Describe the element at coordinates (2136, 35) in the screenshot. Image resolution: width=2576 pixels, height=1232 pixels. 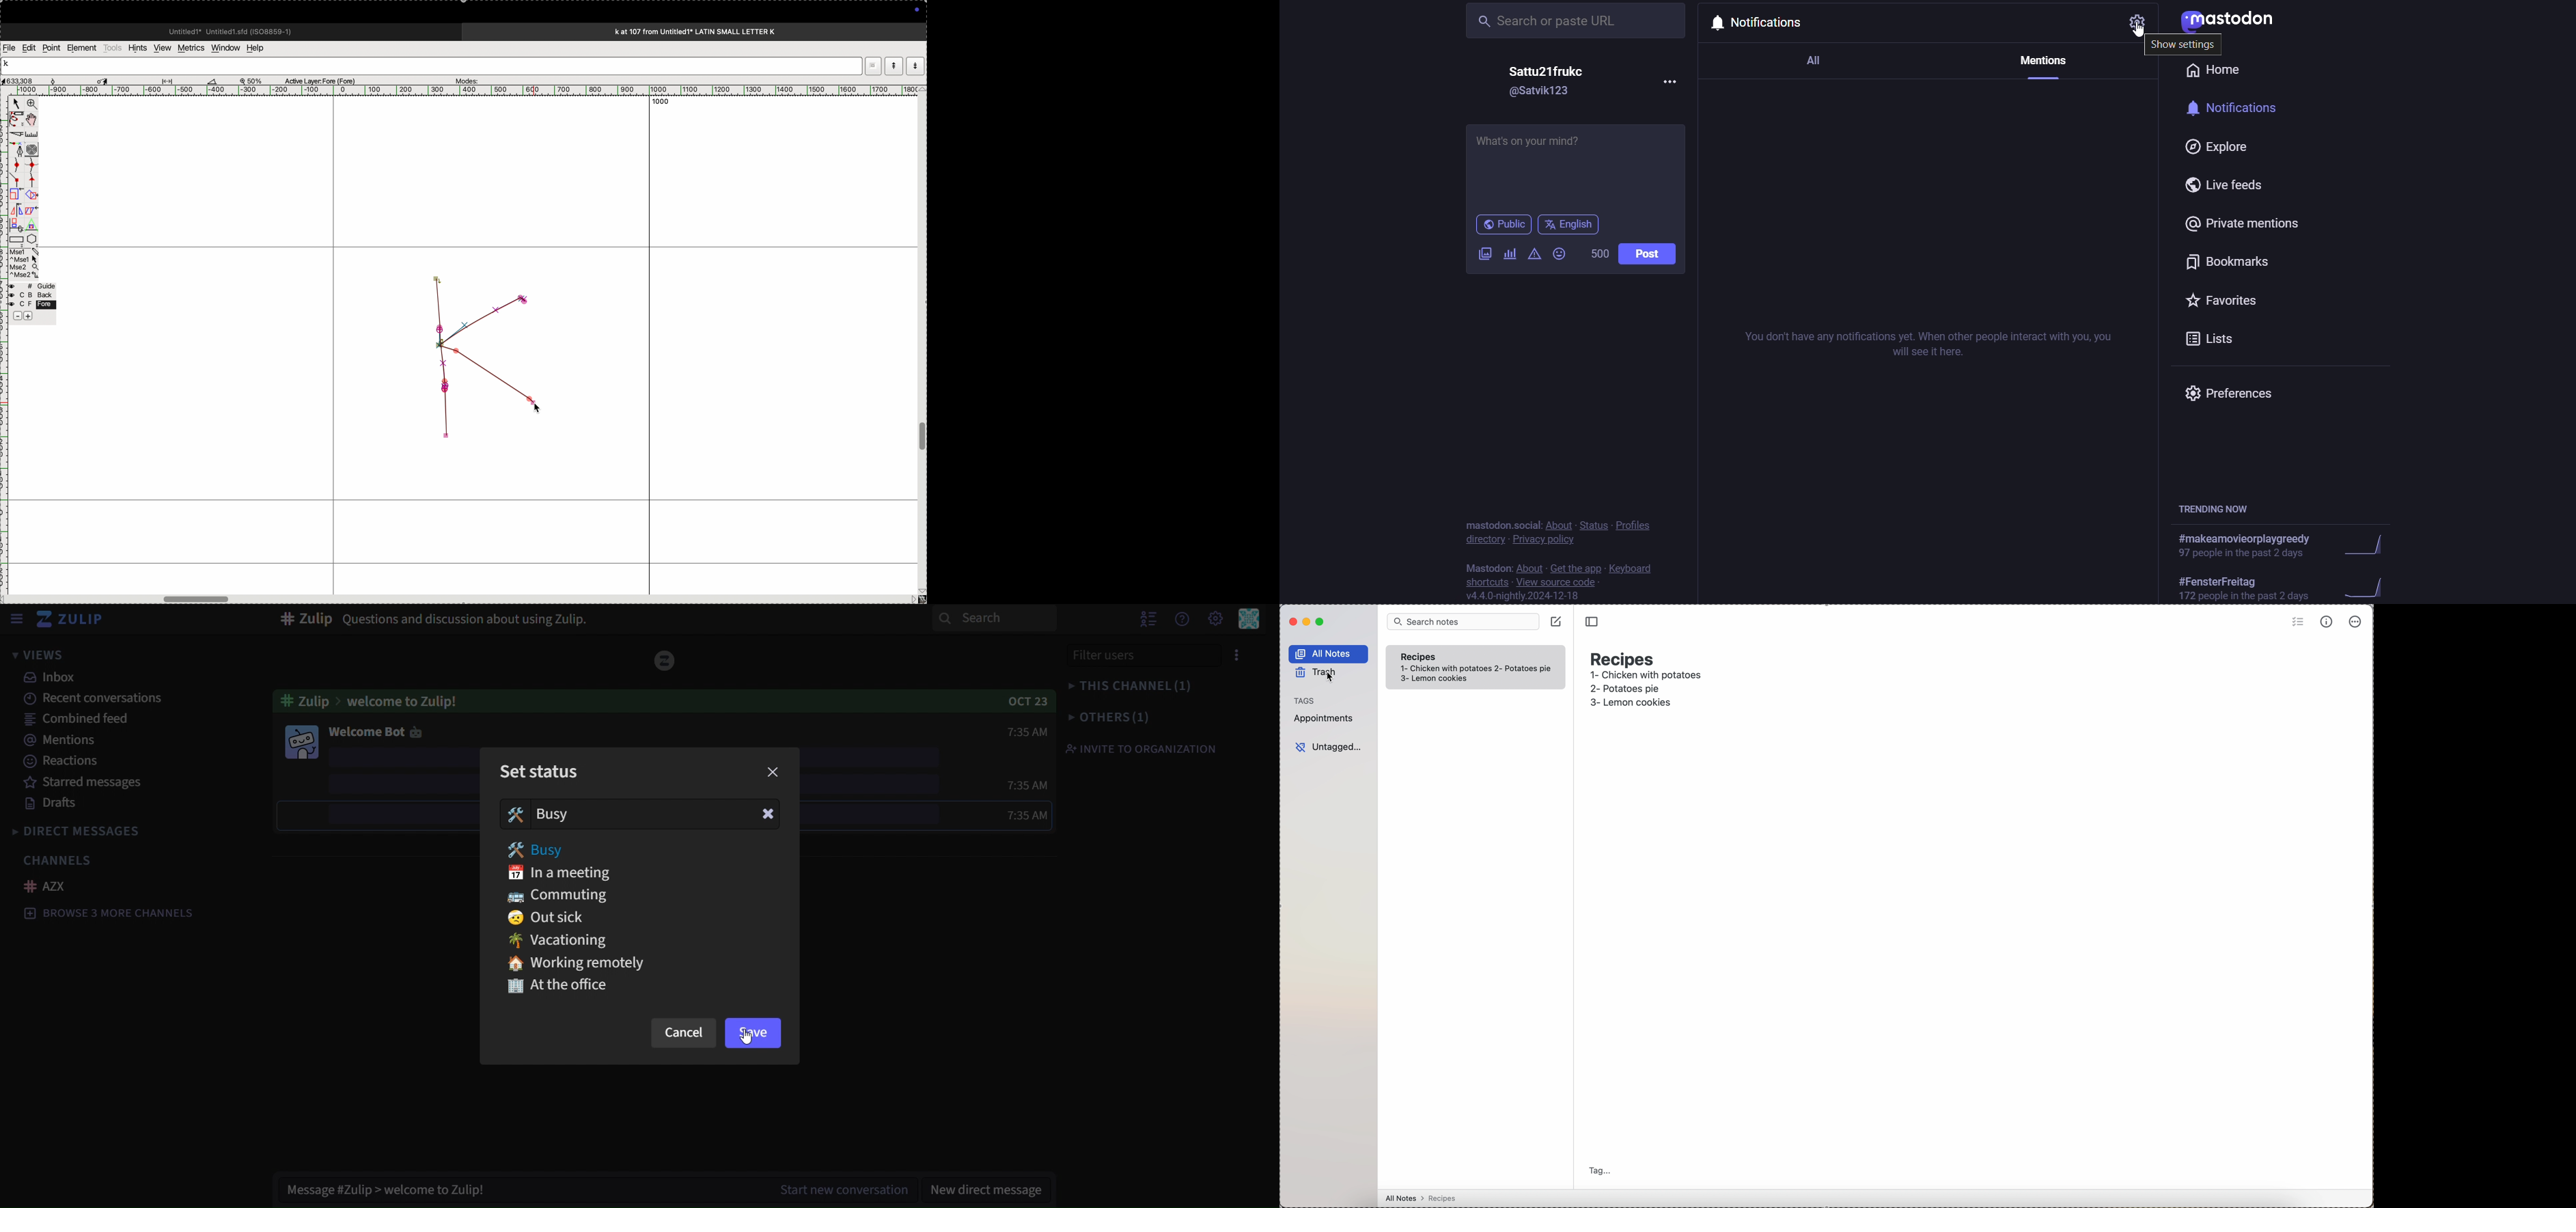
I see `cursor` at that location.